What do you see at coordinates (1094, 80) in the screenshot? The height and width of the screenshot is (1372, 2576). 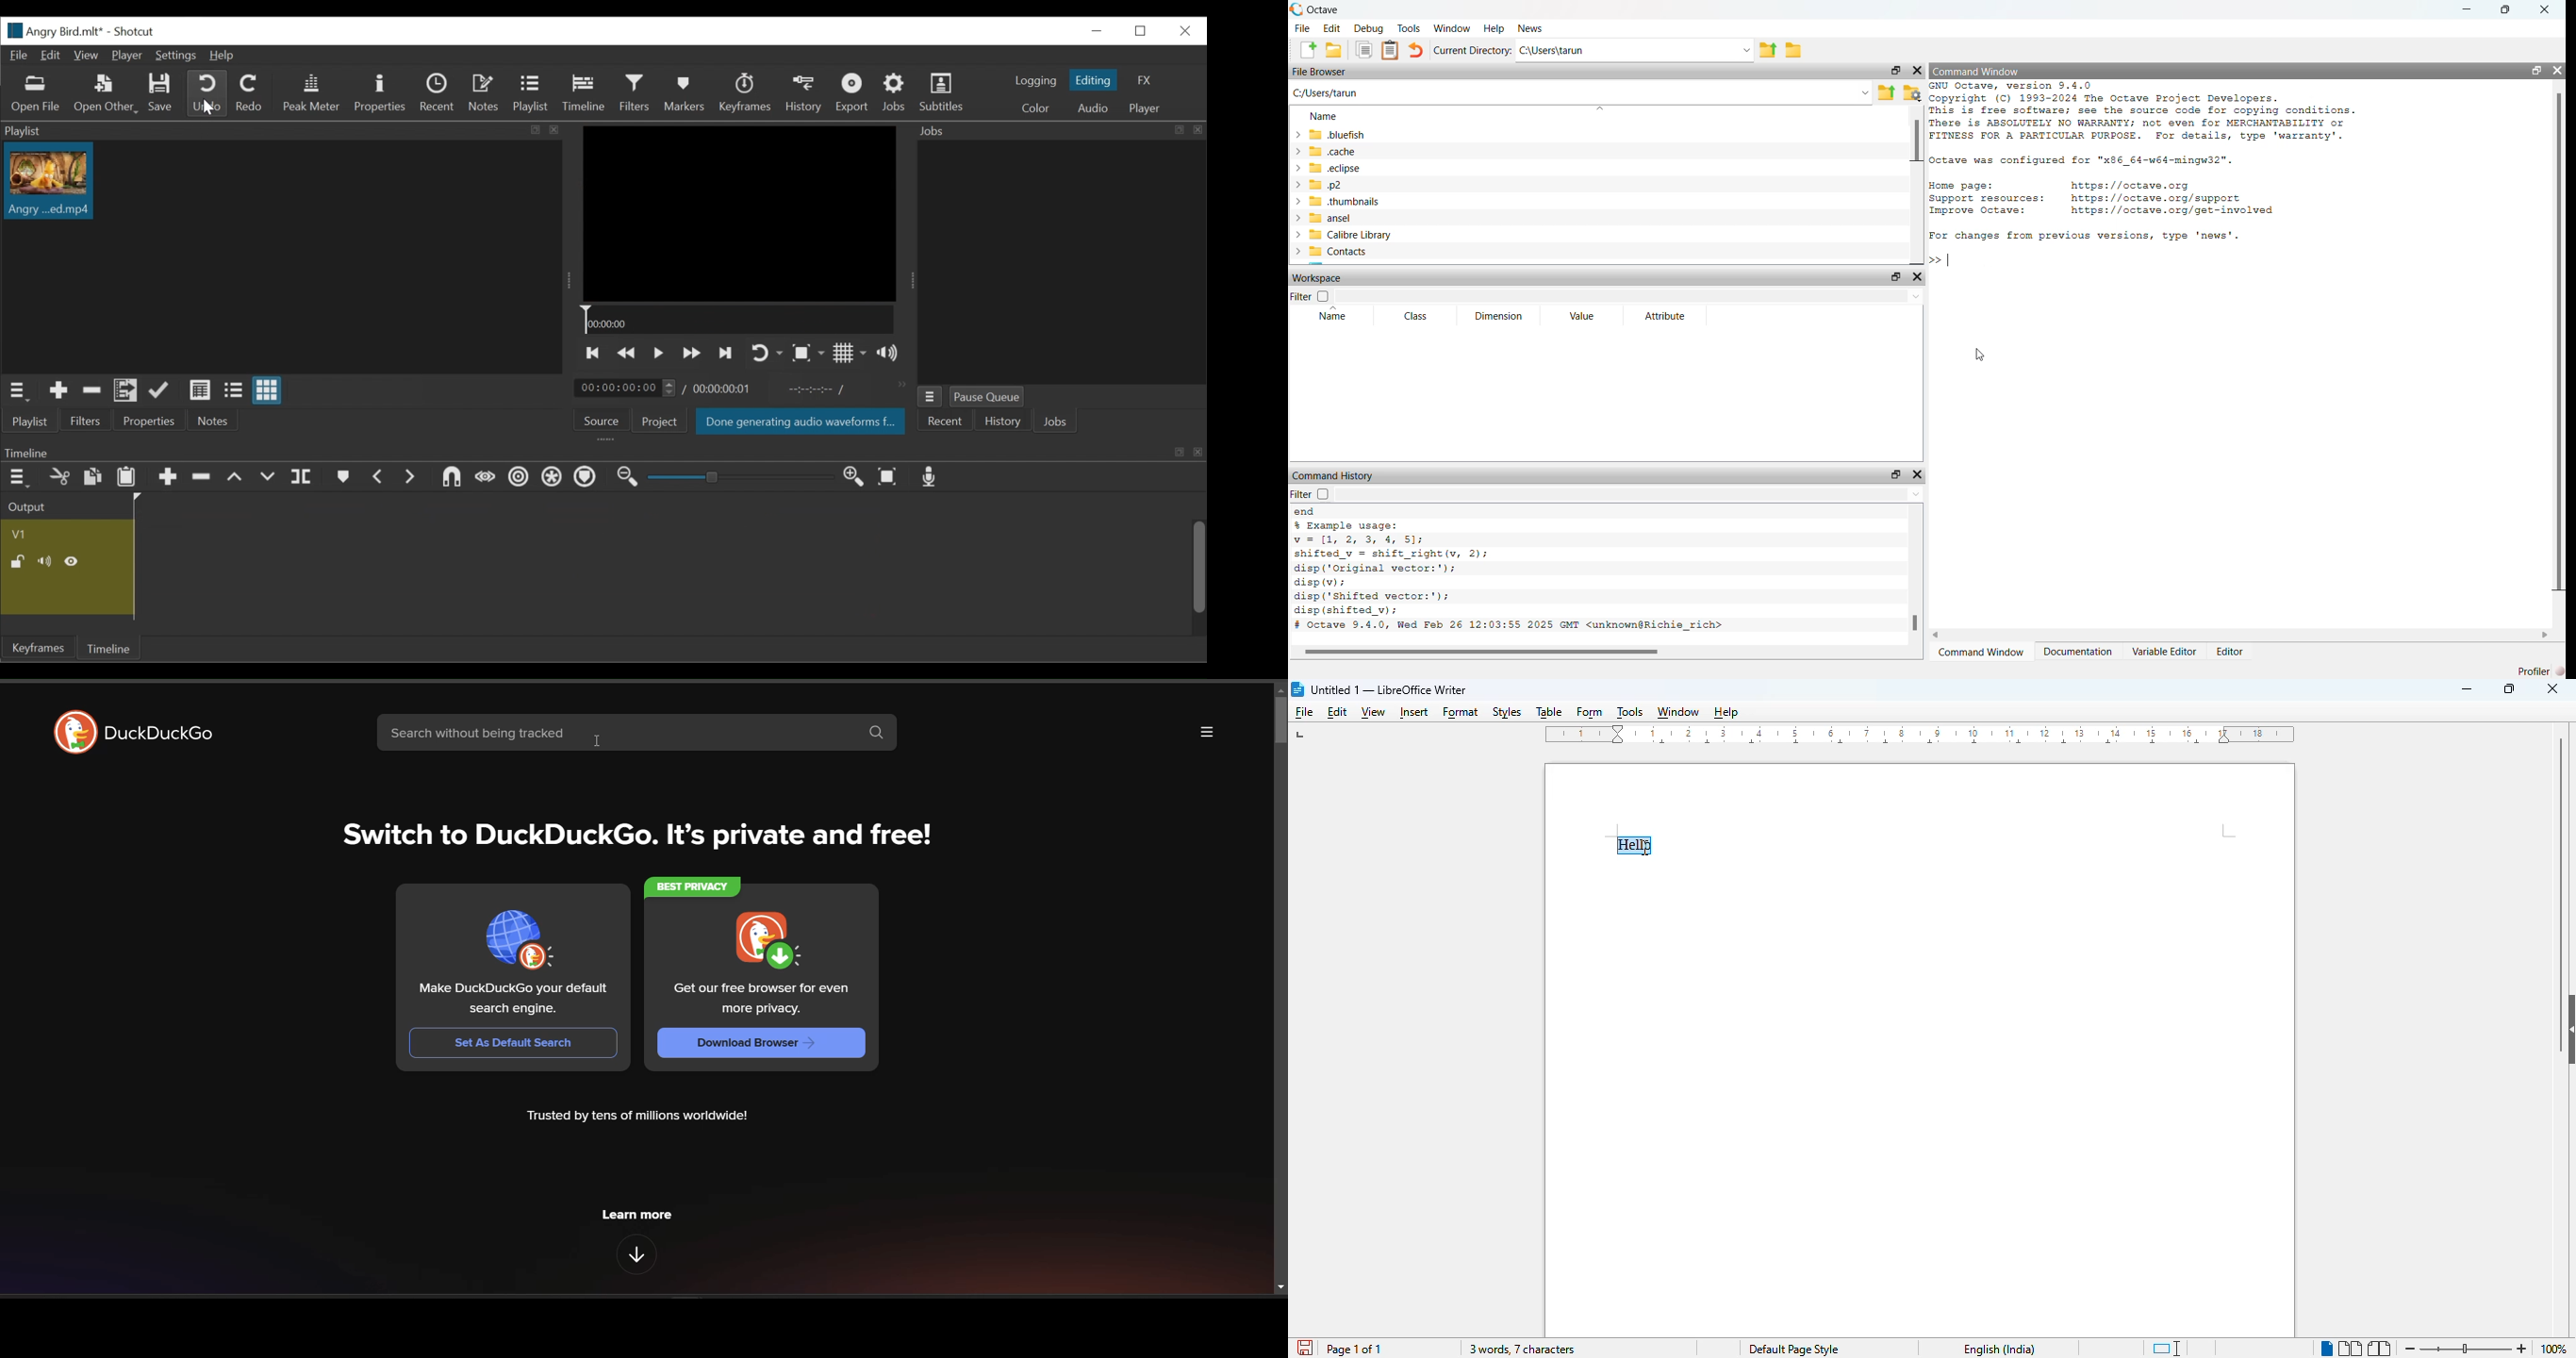 I see `Editing` at bounding box center [1094, 80].